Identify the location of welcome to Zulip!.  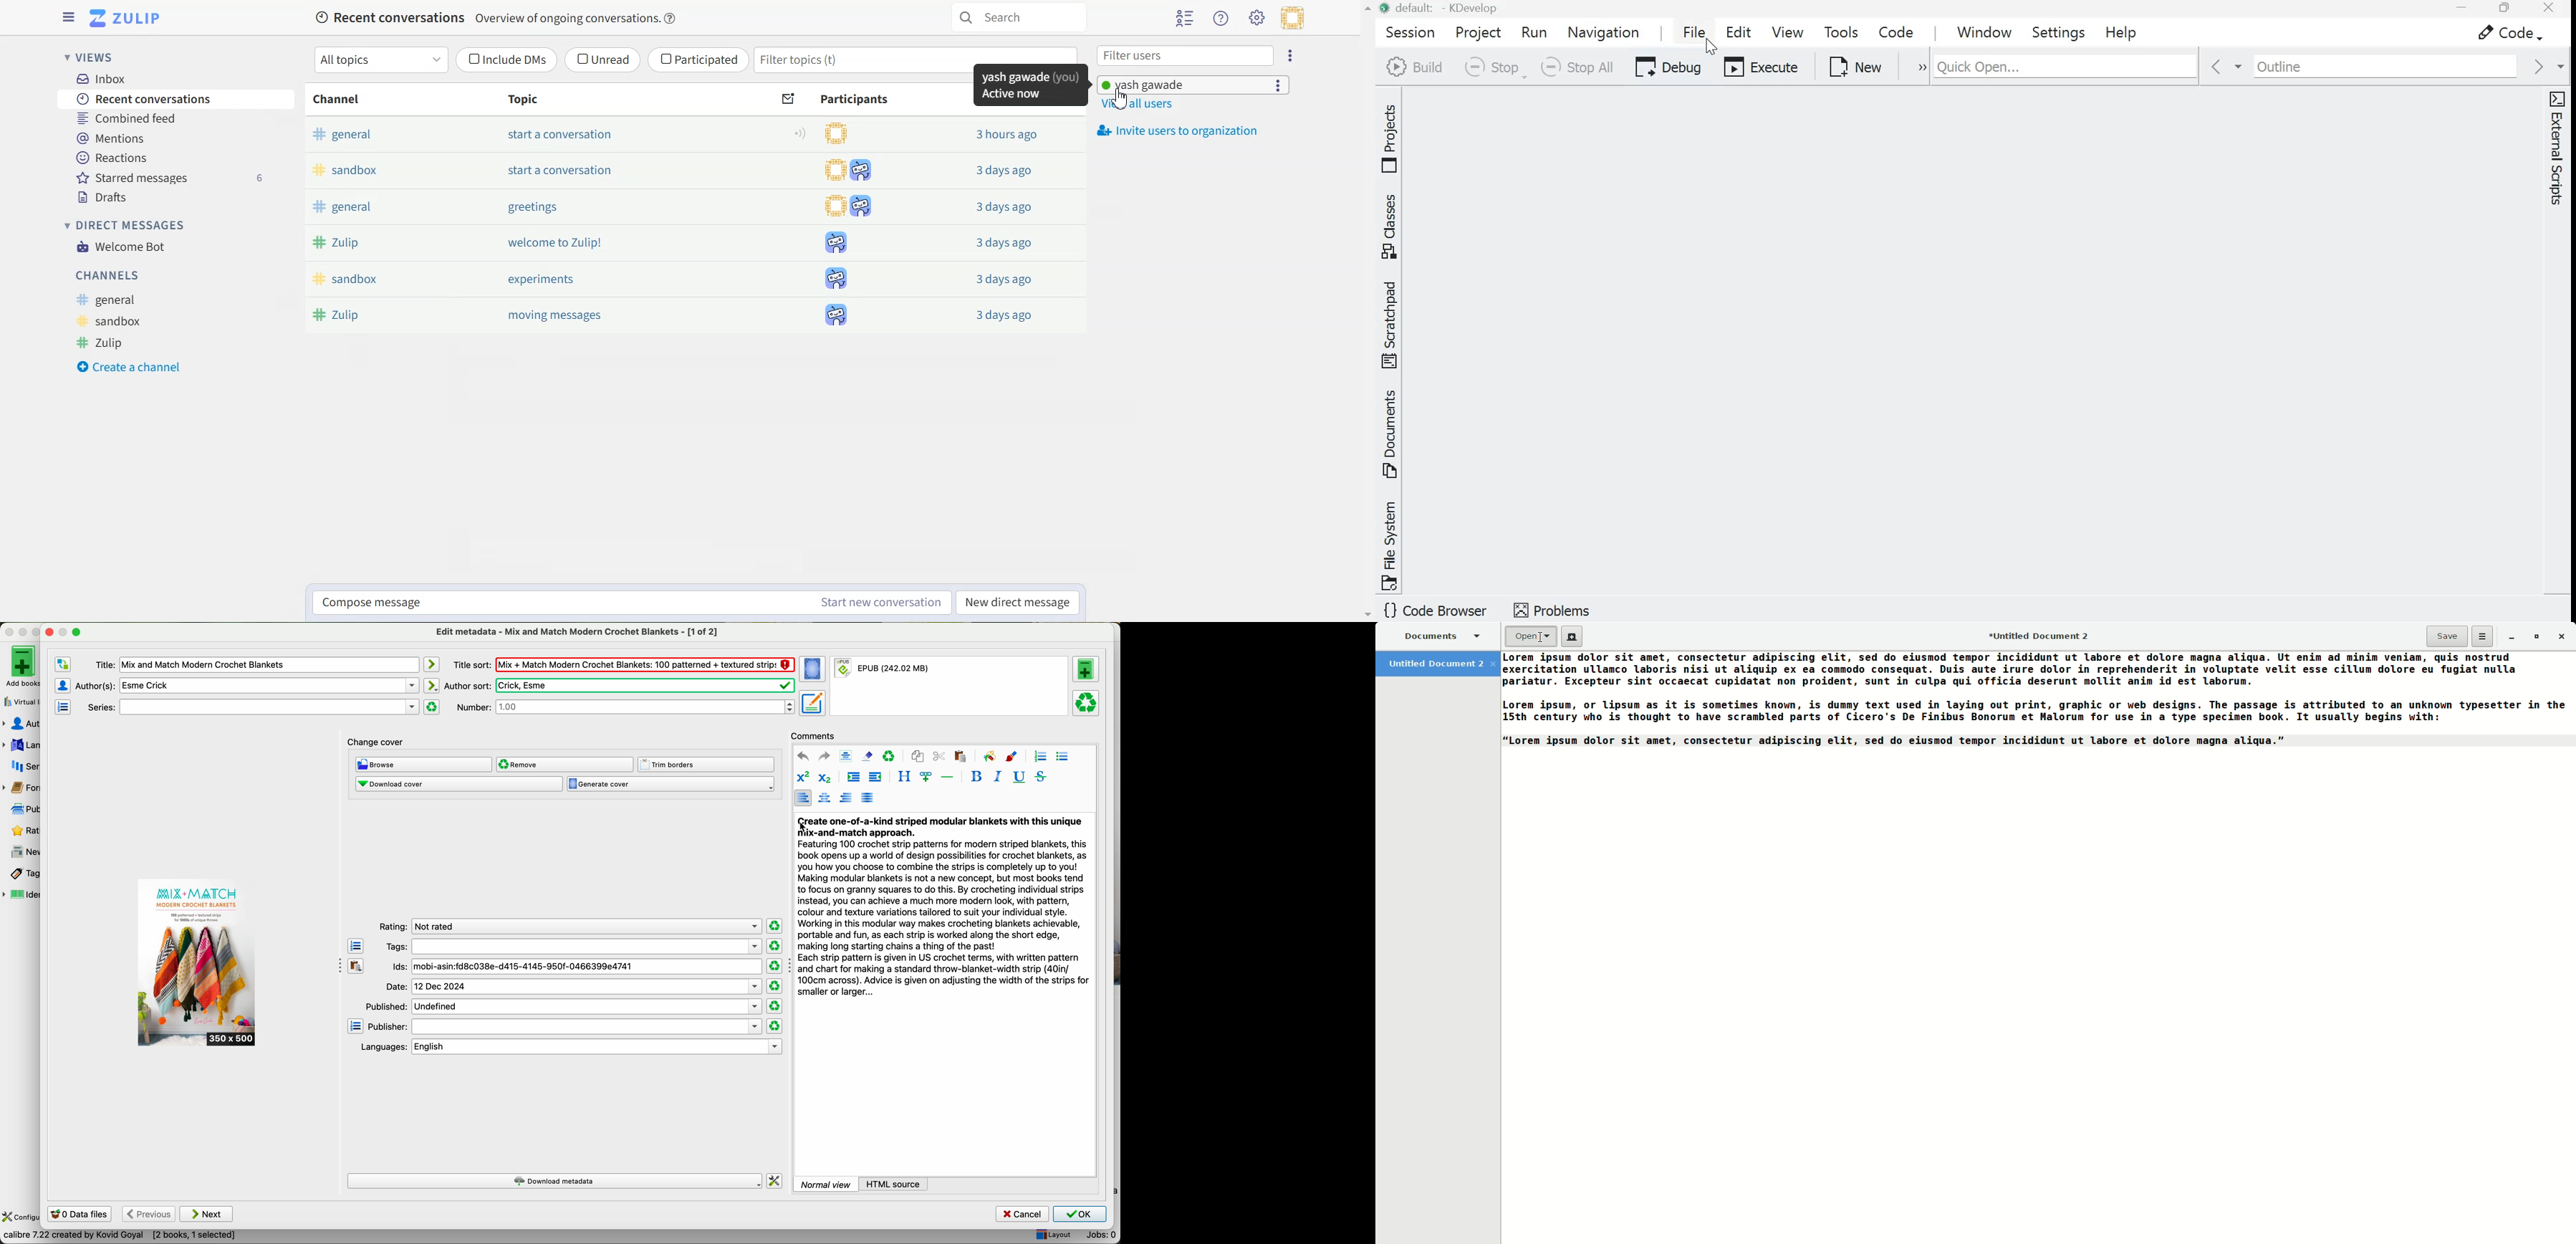
(562, 241).